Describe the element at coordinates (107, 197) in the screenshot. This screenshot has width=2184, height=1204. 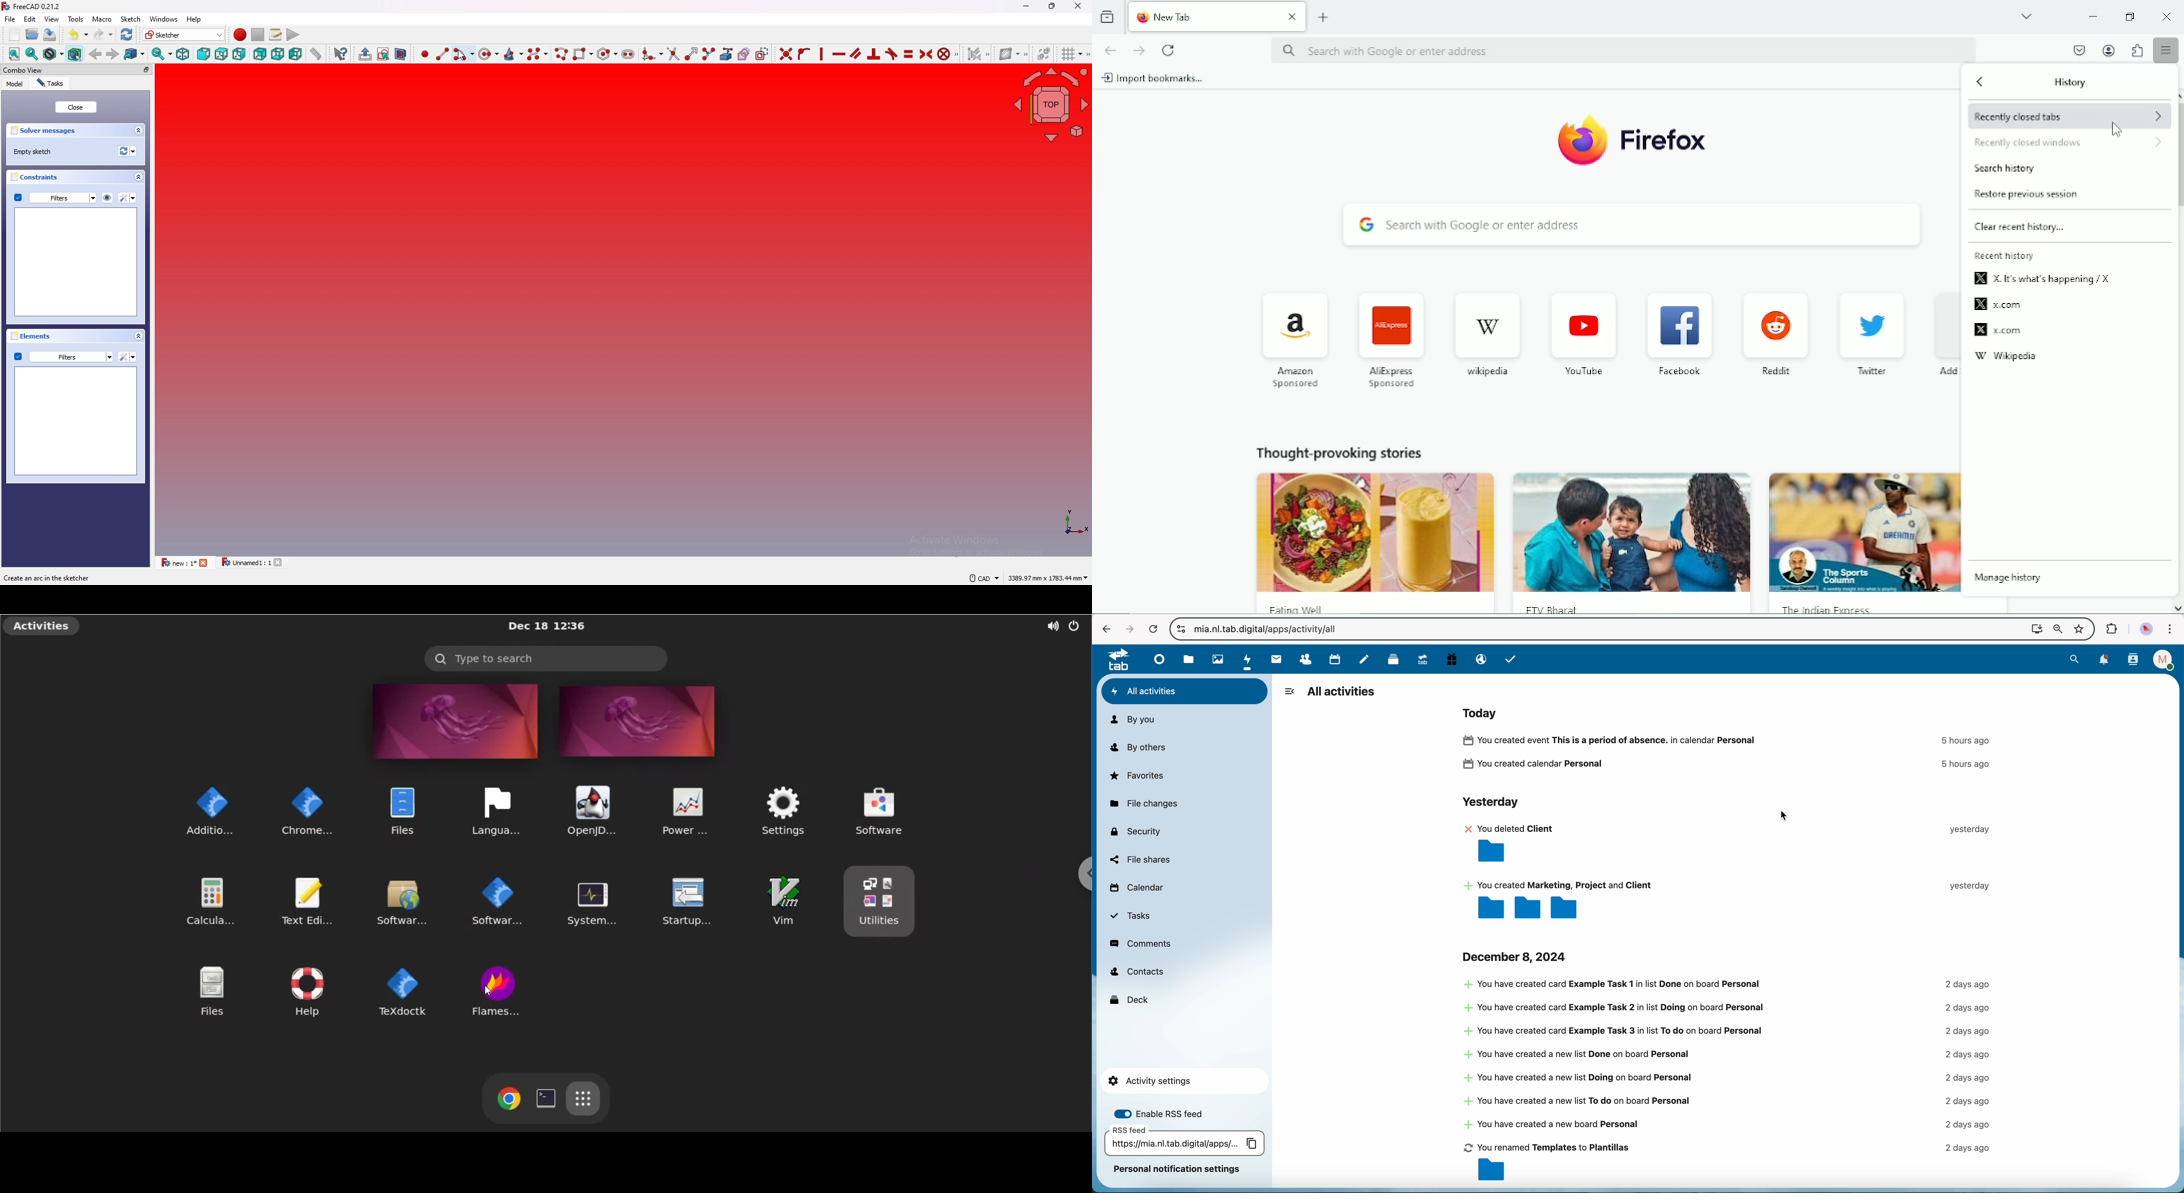
I see `hide all listed constraints` at that location.